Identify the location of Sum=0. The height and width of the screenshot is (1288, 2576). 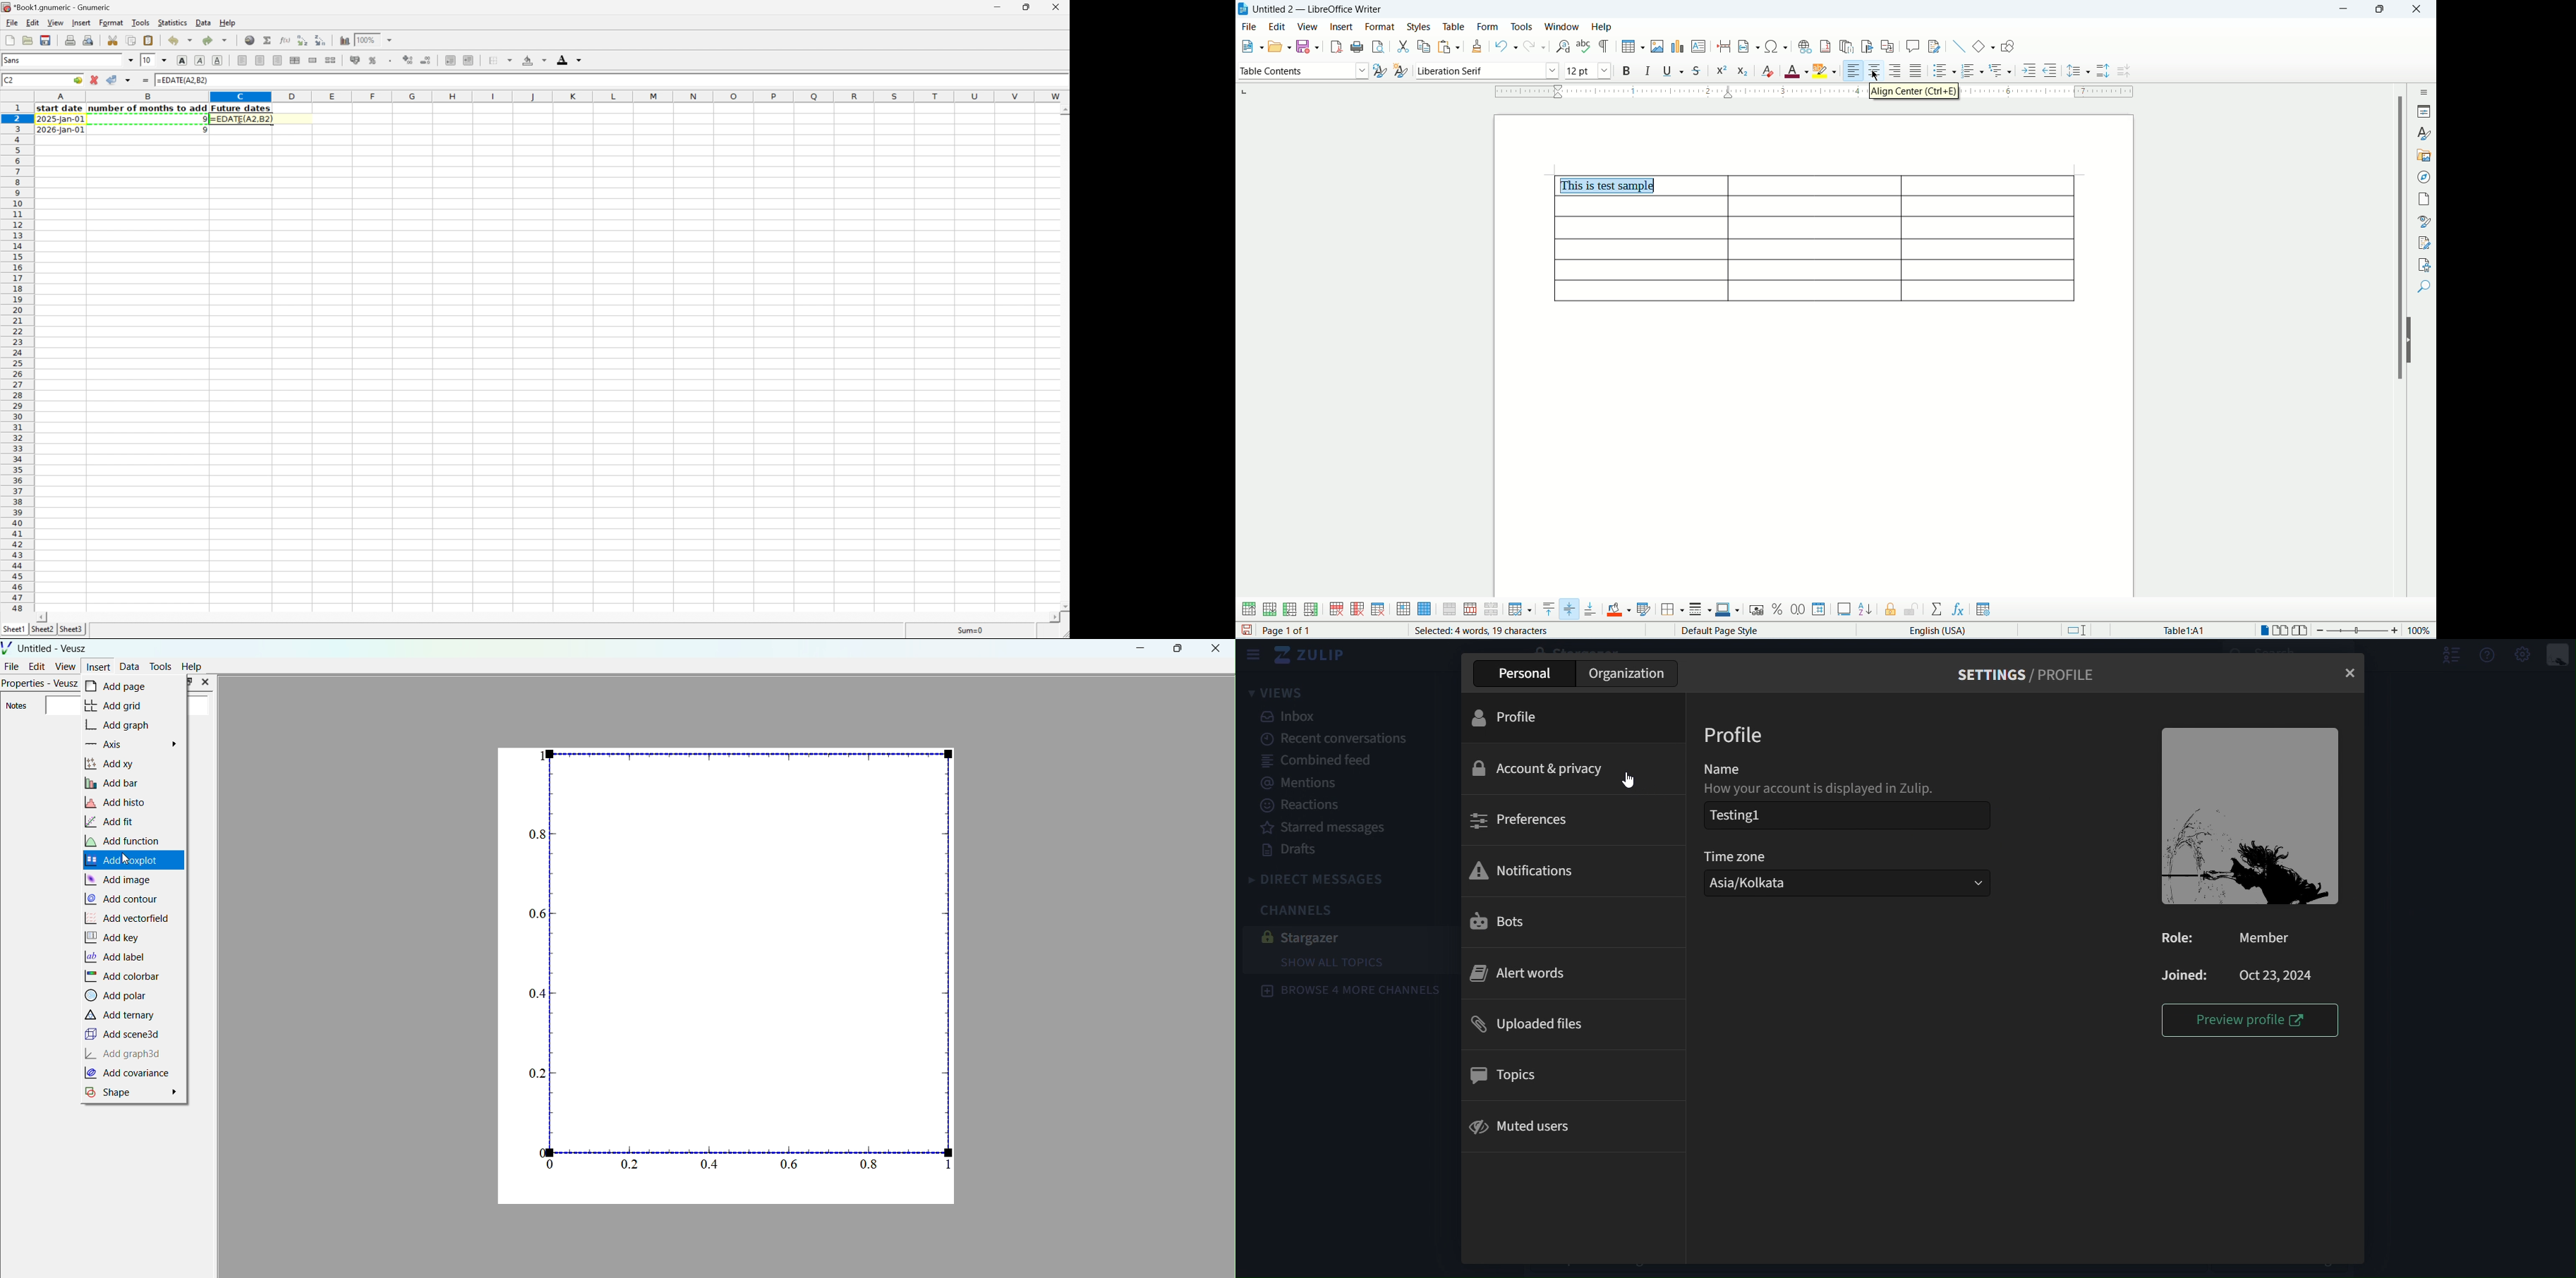
(972, 631).